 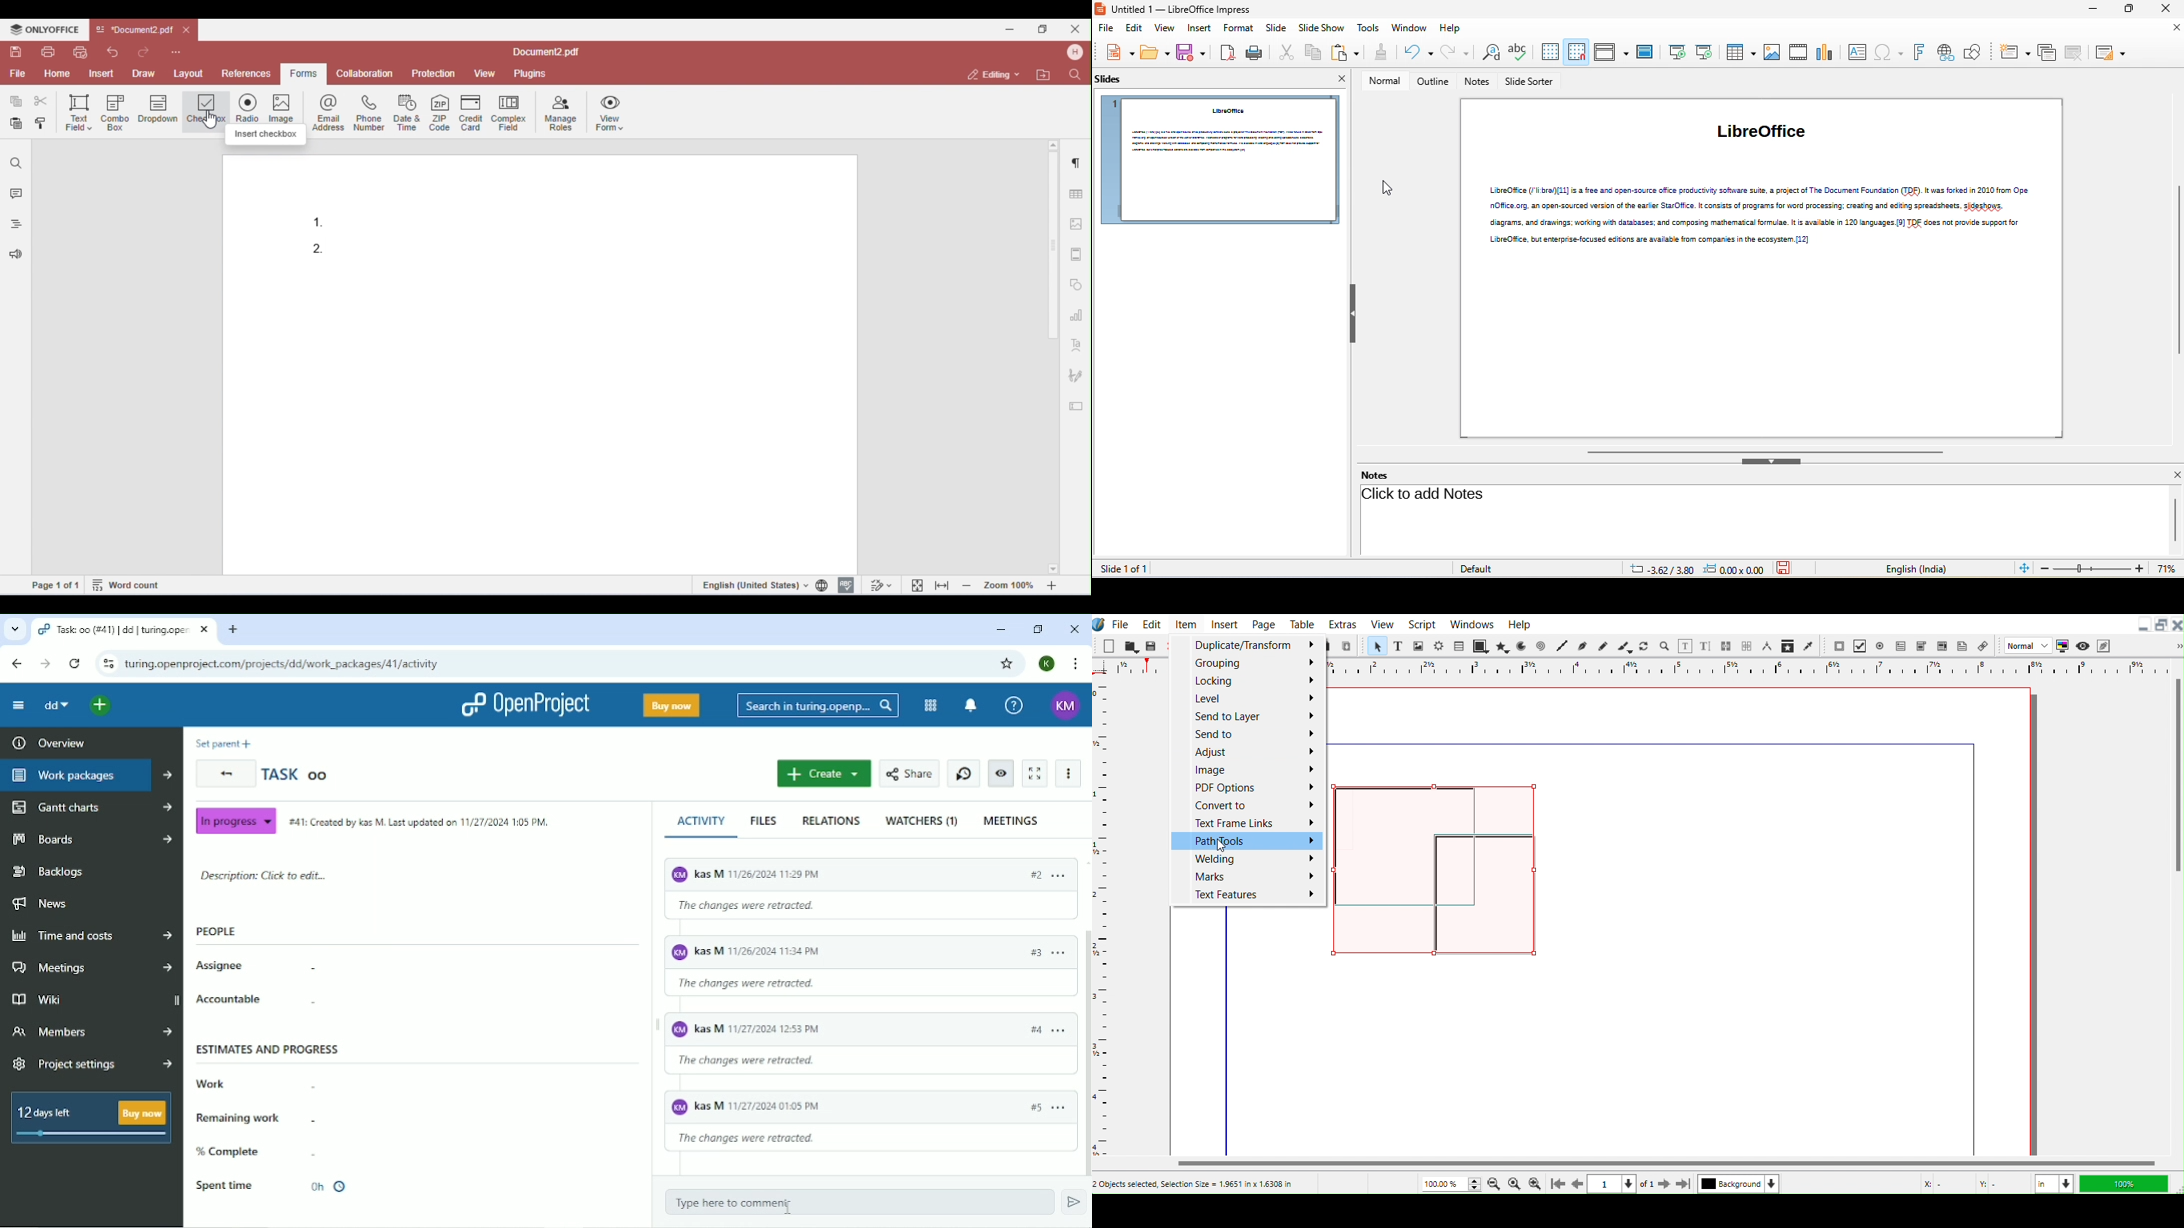 What do you see at coordinates (1666, 1186) in the screenshot?
I see `Go to next page` at bounding box center [1666, 1186].